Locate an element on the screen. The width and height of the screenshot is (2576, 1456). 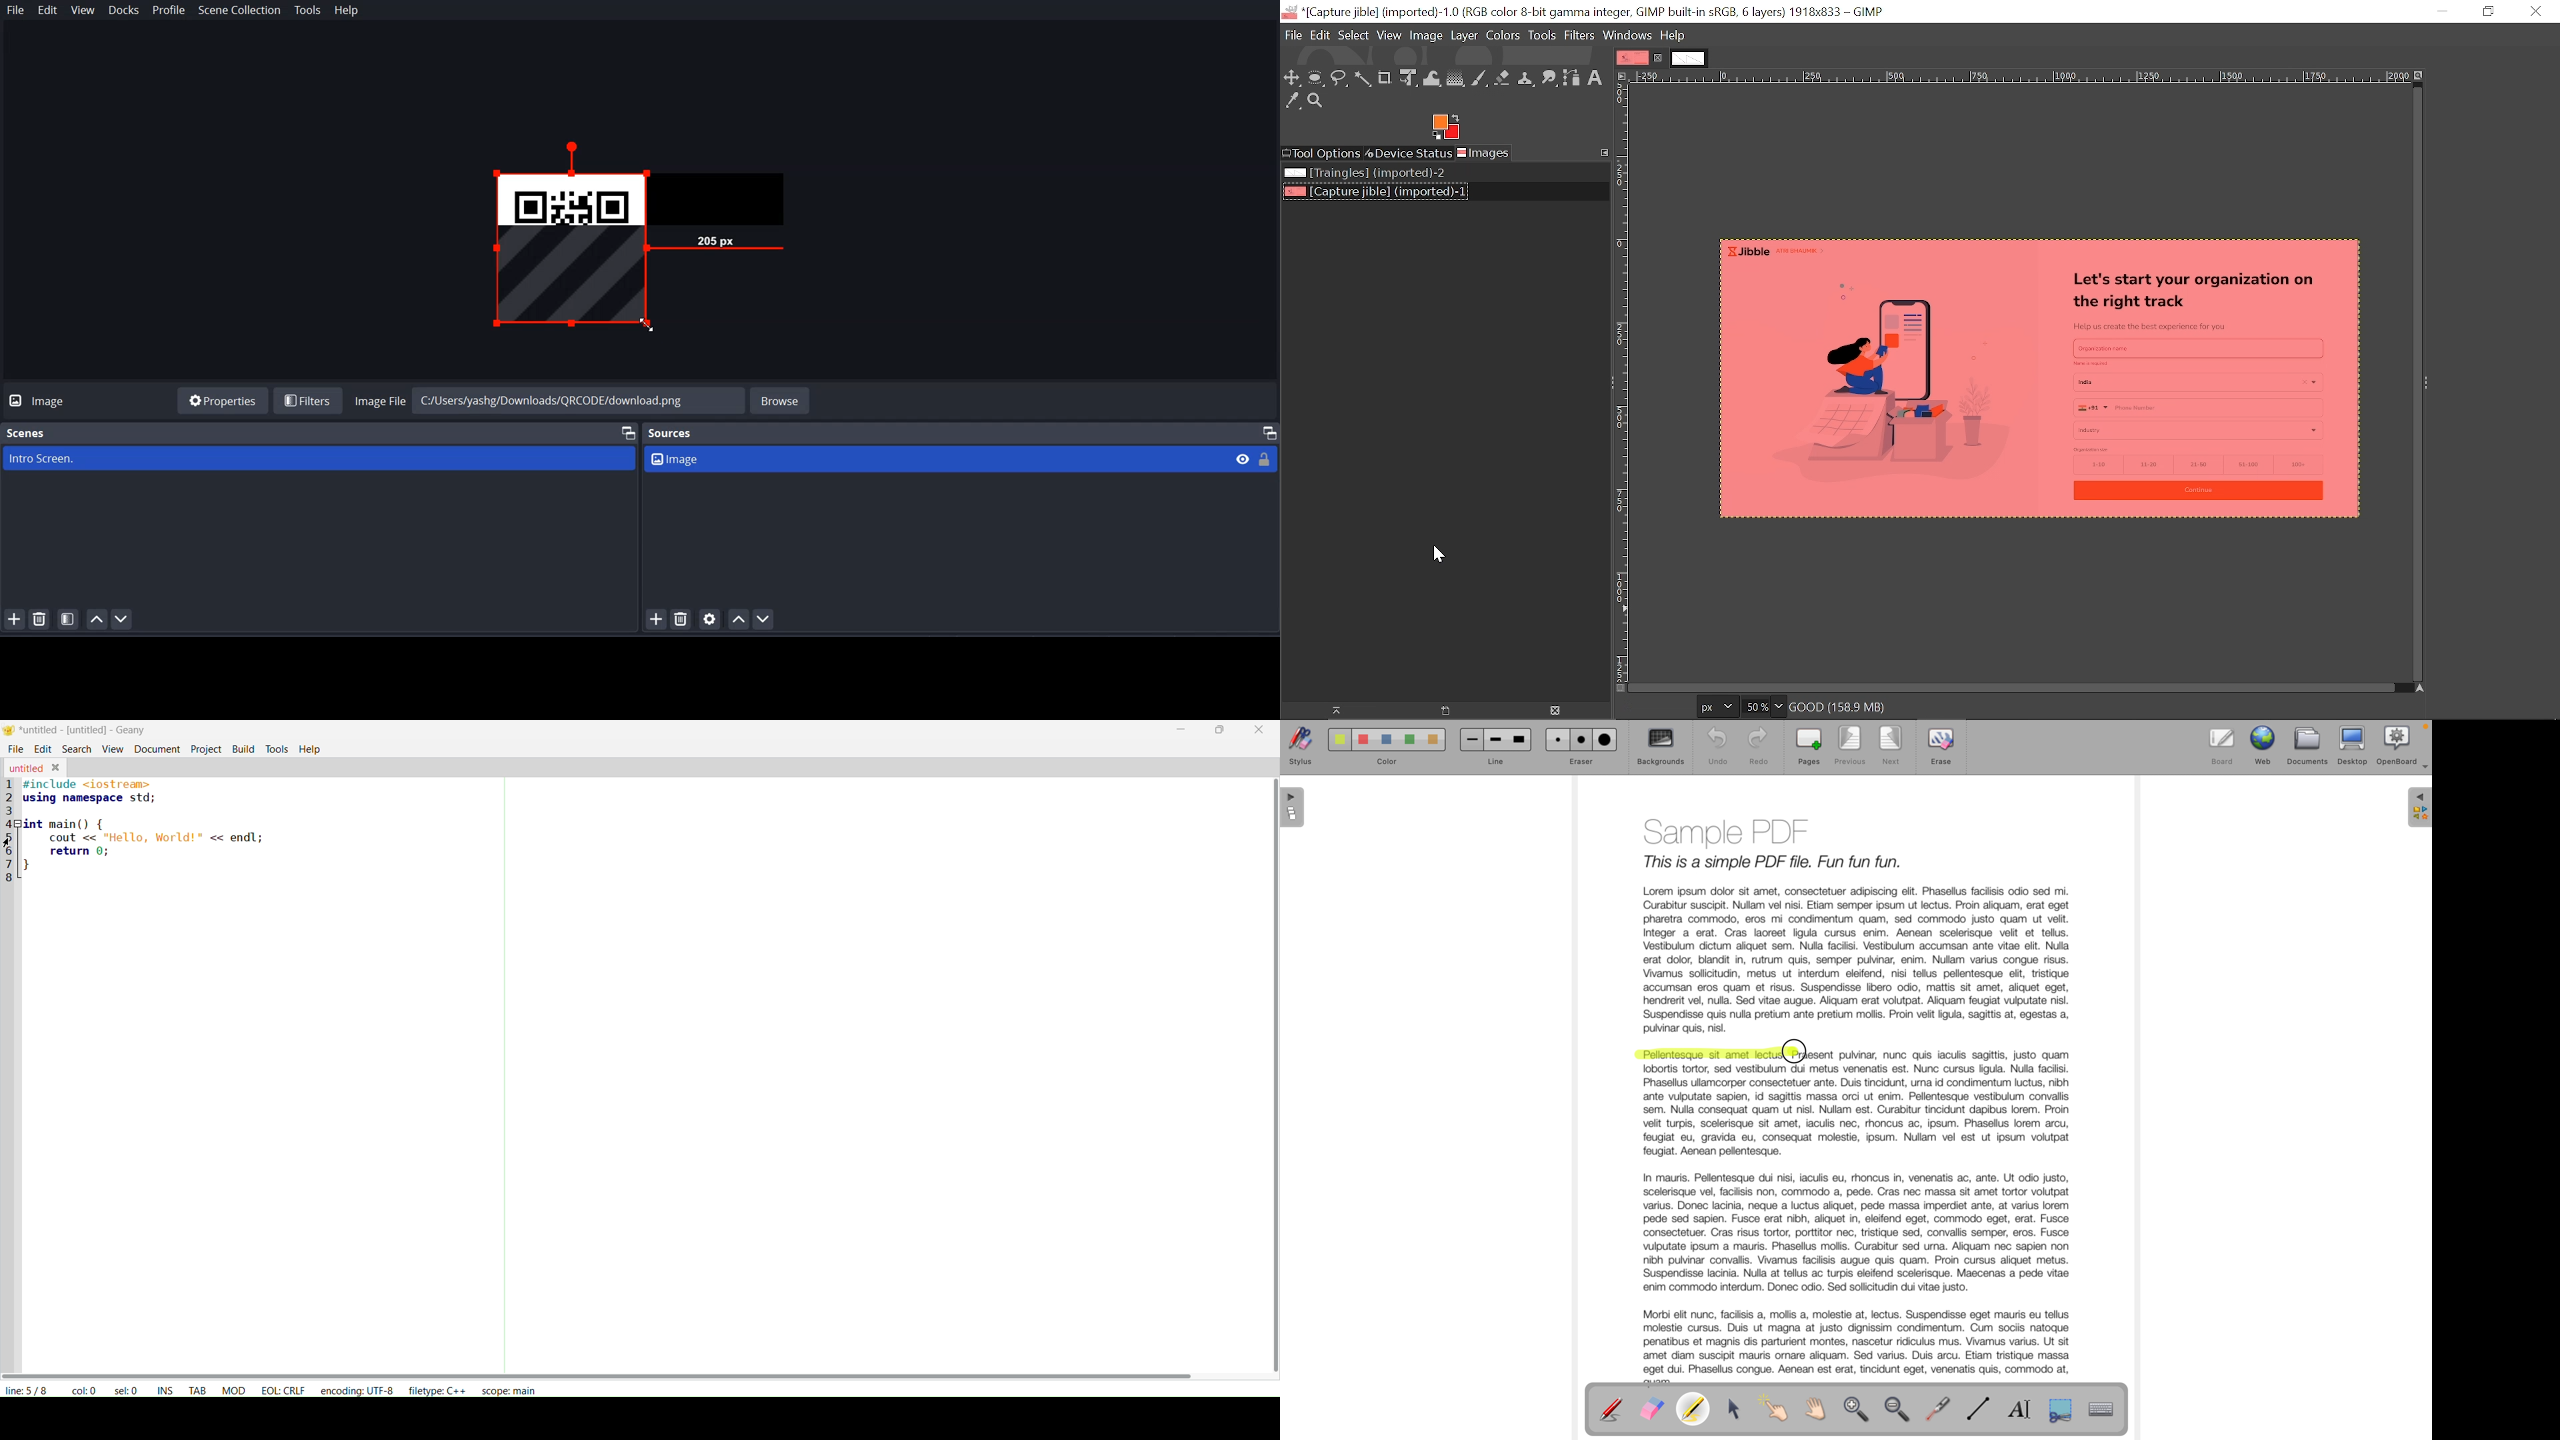
Current tab is located at coordinates (1632, 57).